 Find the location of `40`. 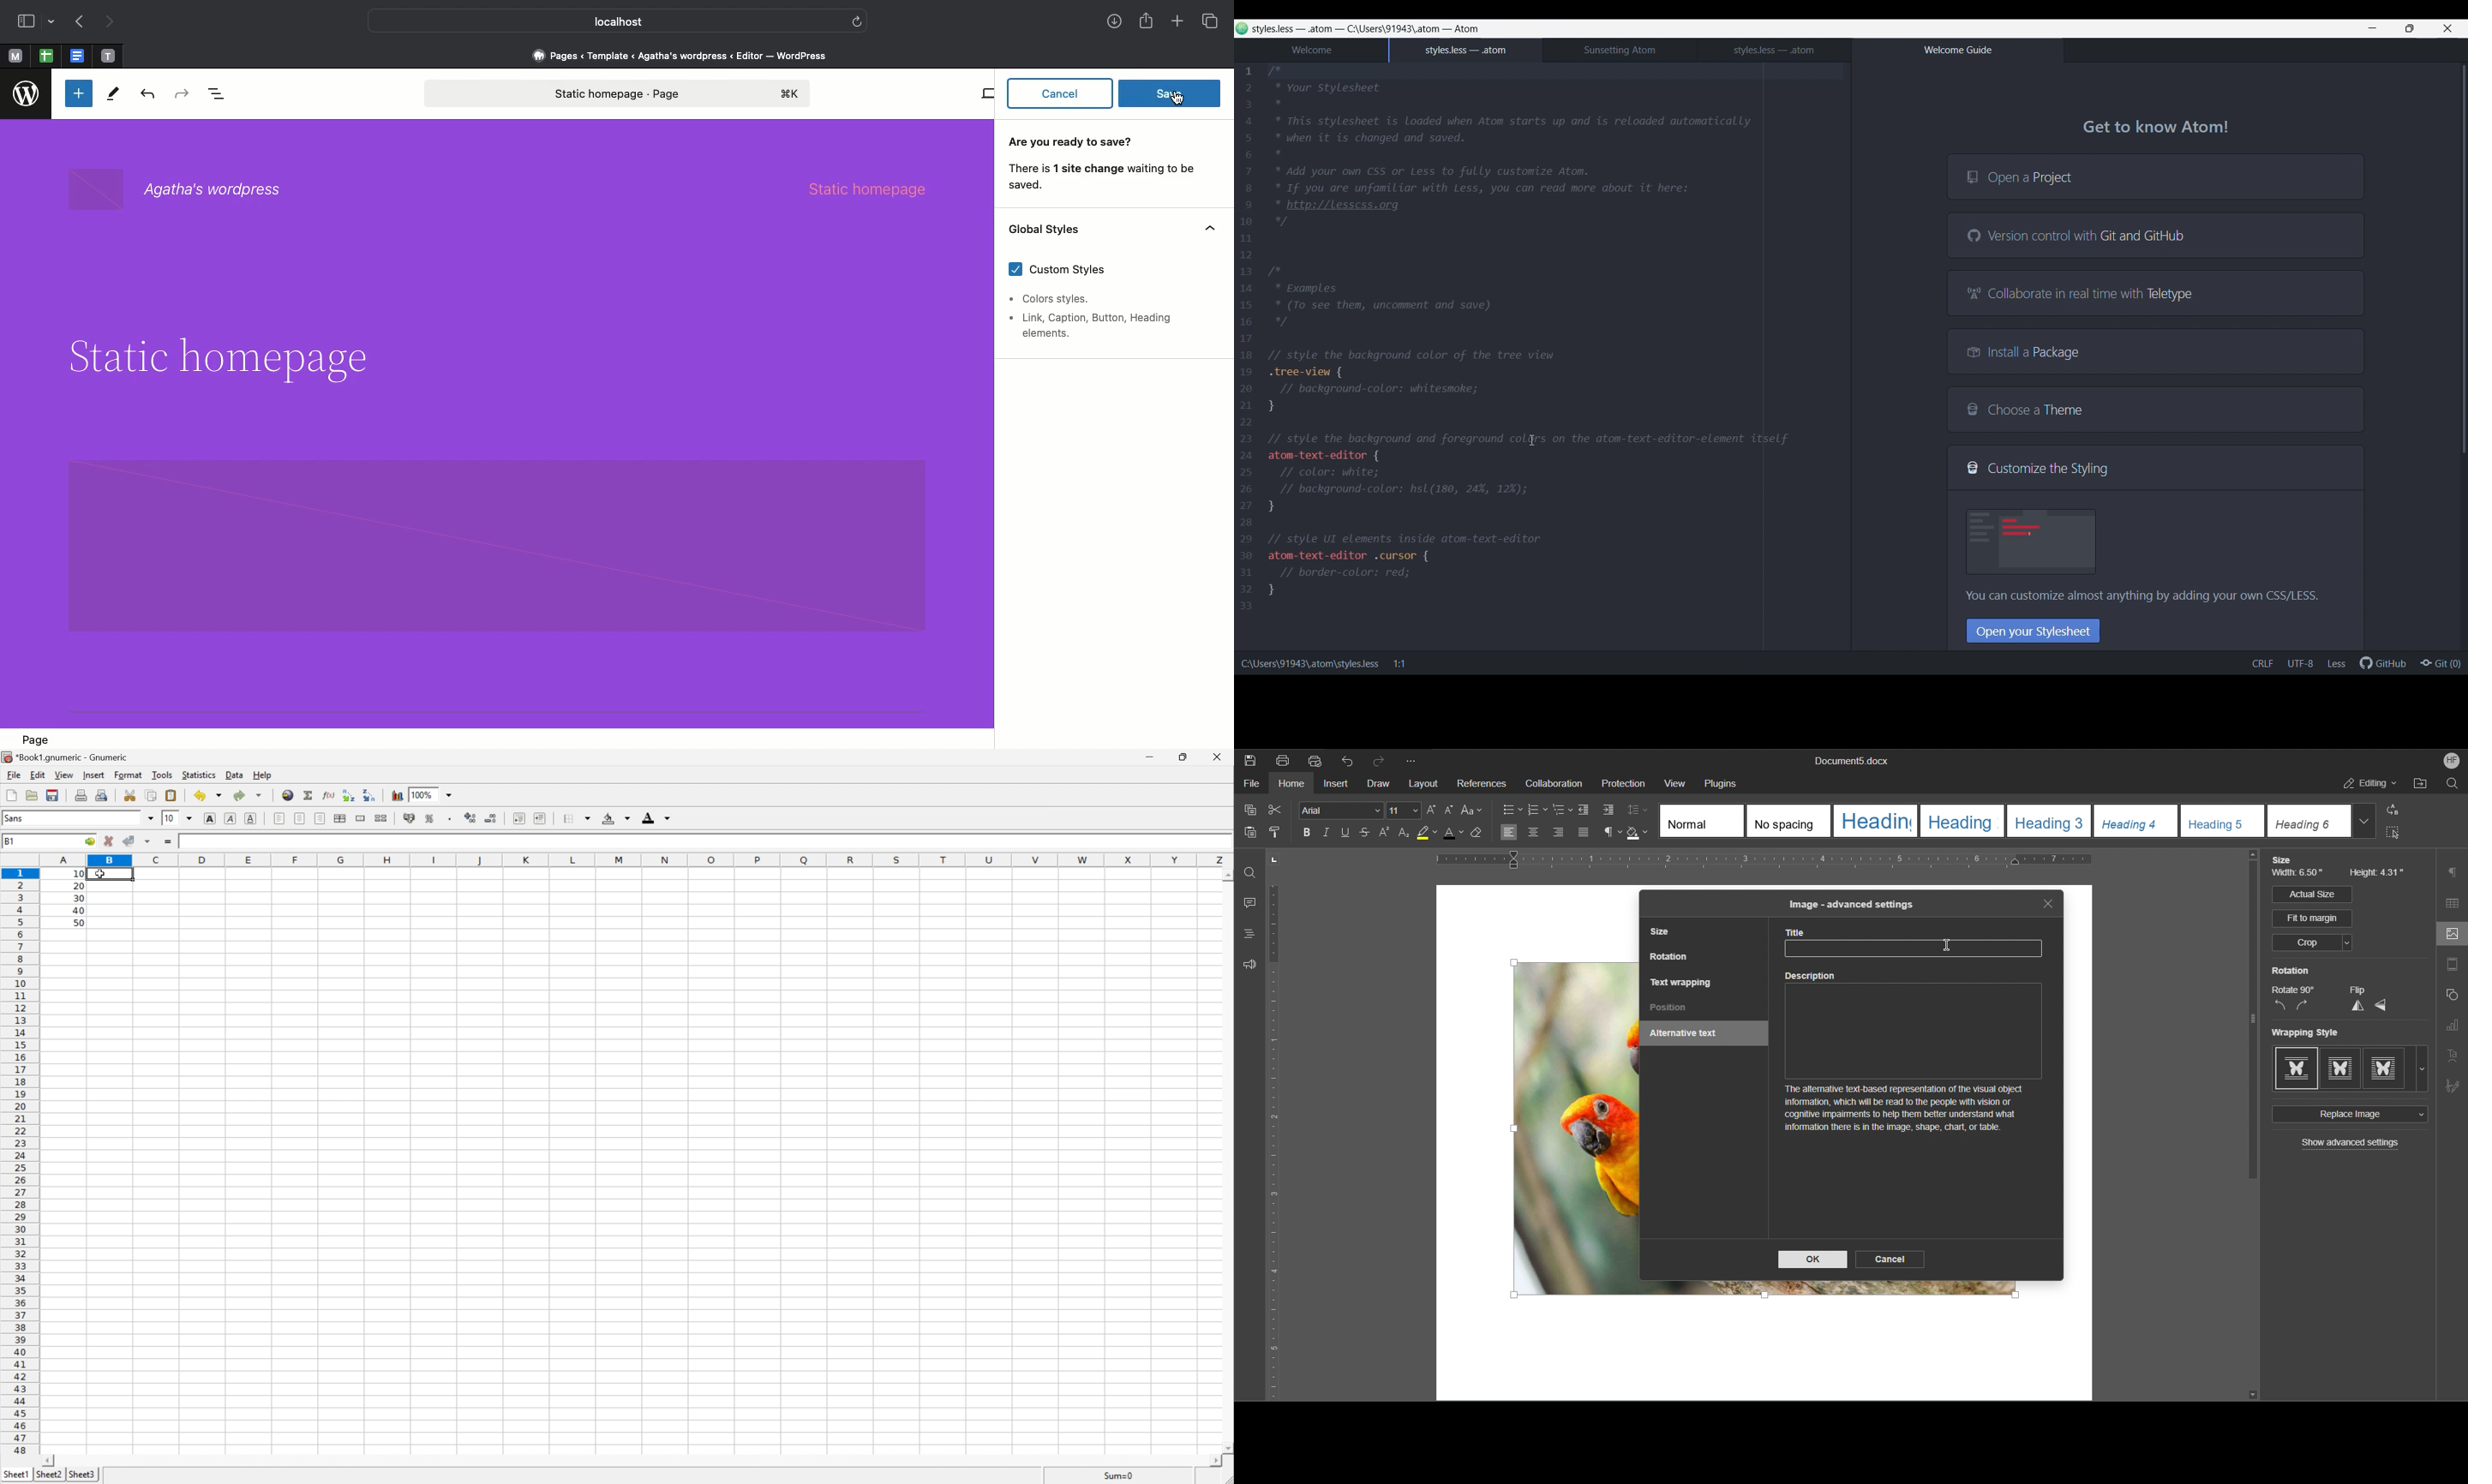

40 is located at coordinates (78, 910).